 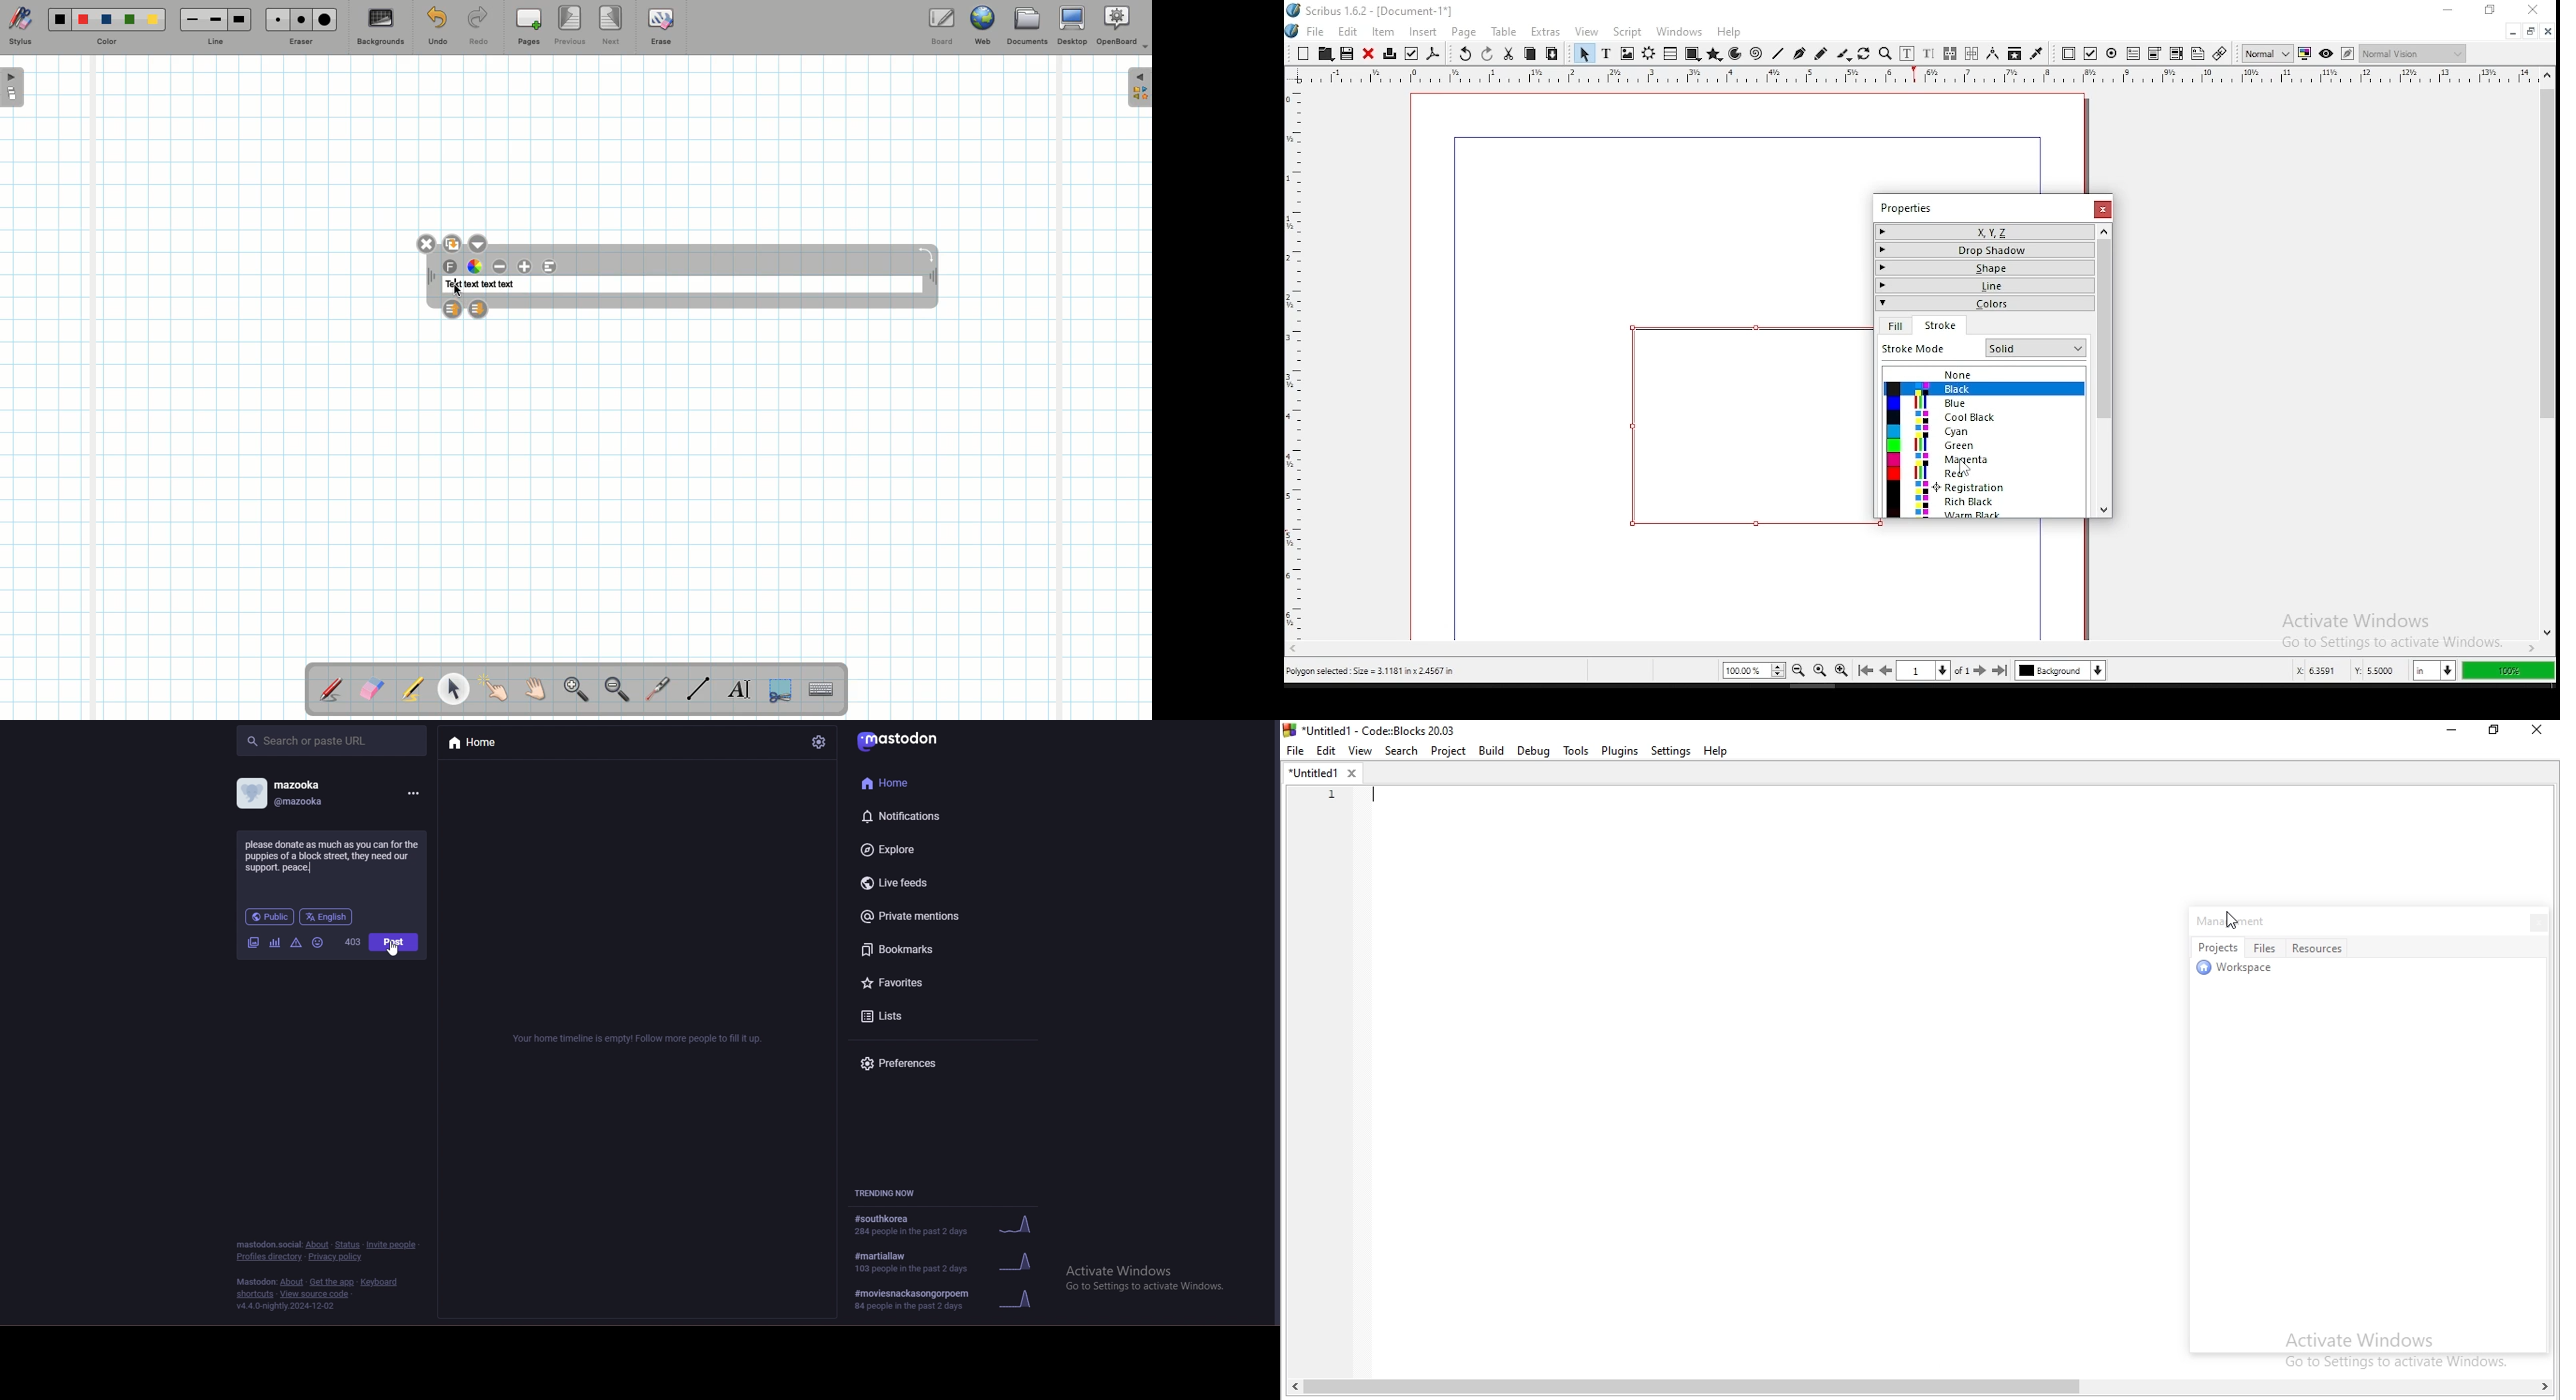 I want to click on activate windows, so click(x=2385, y=624).